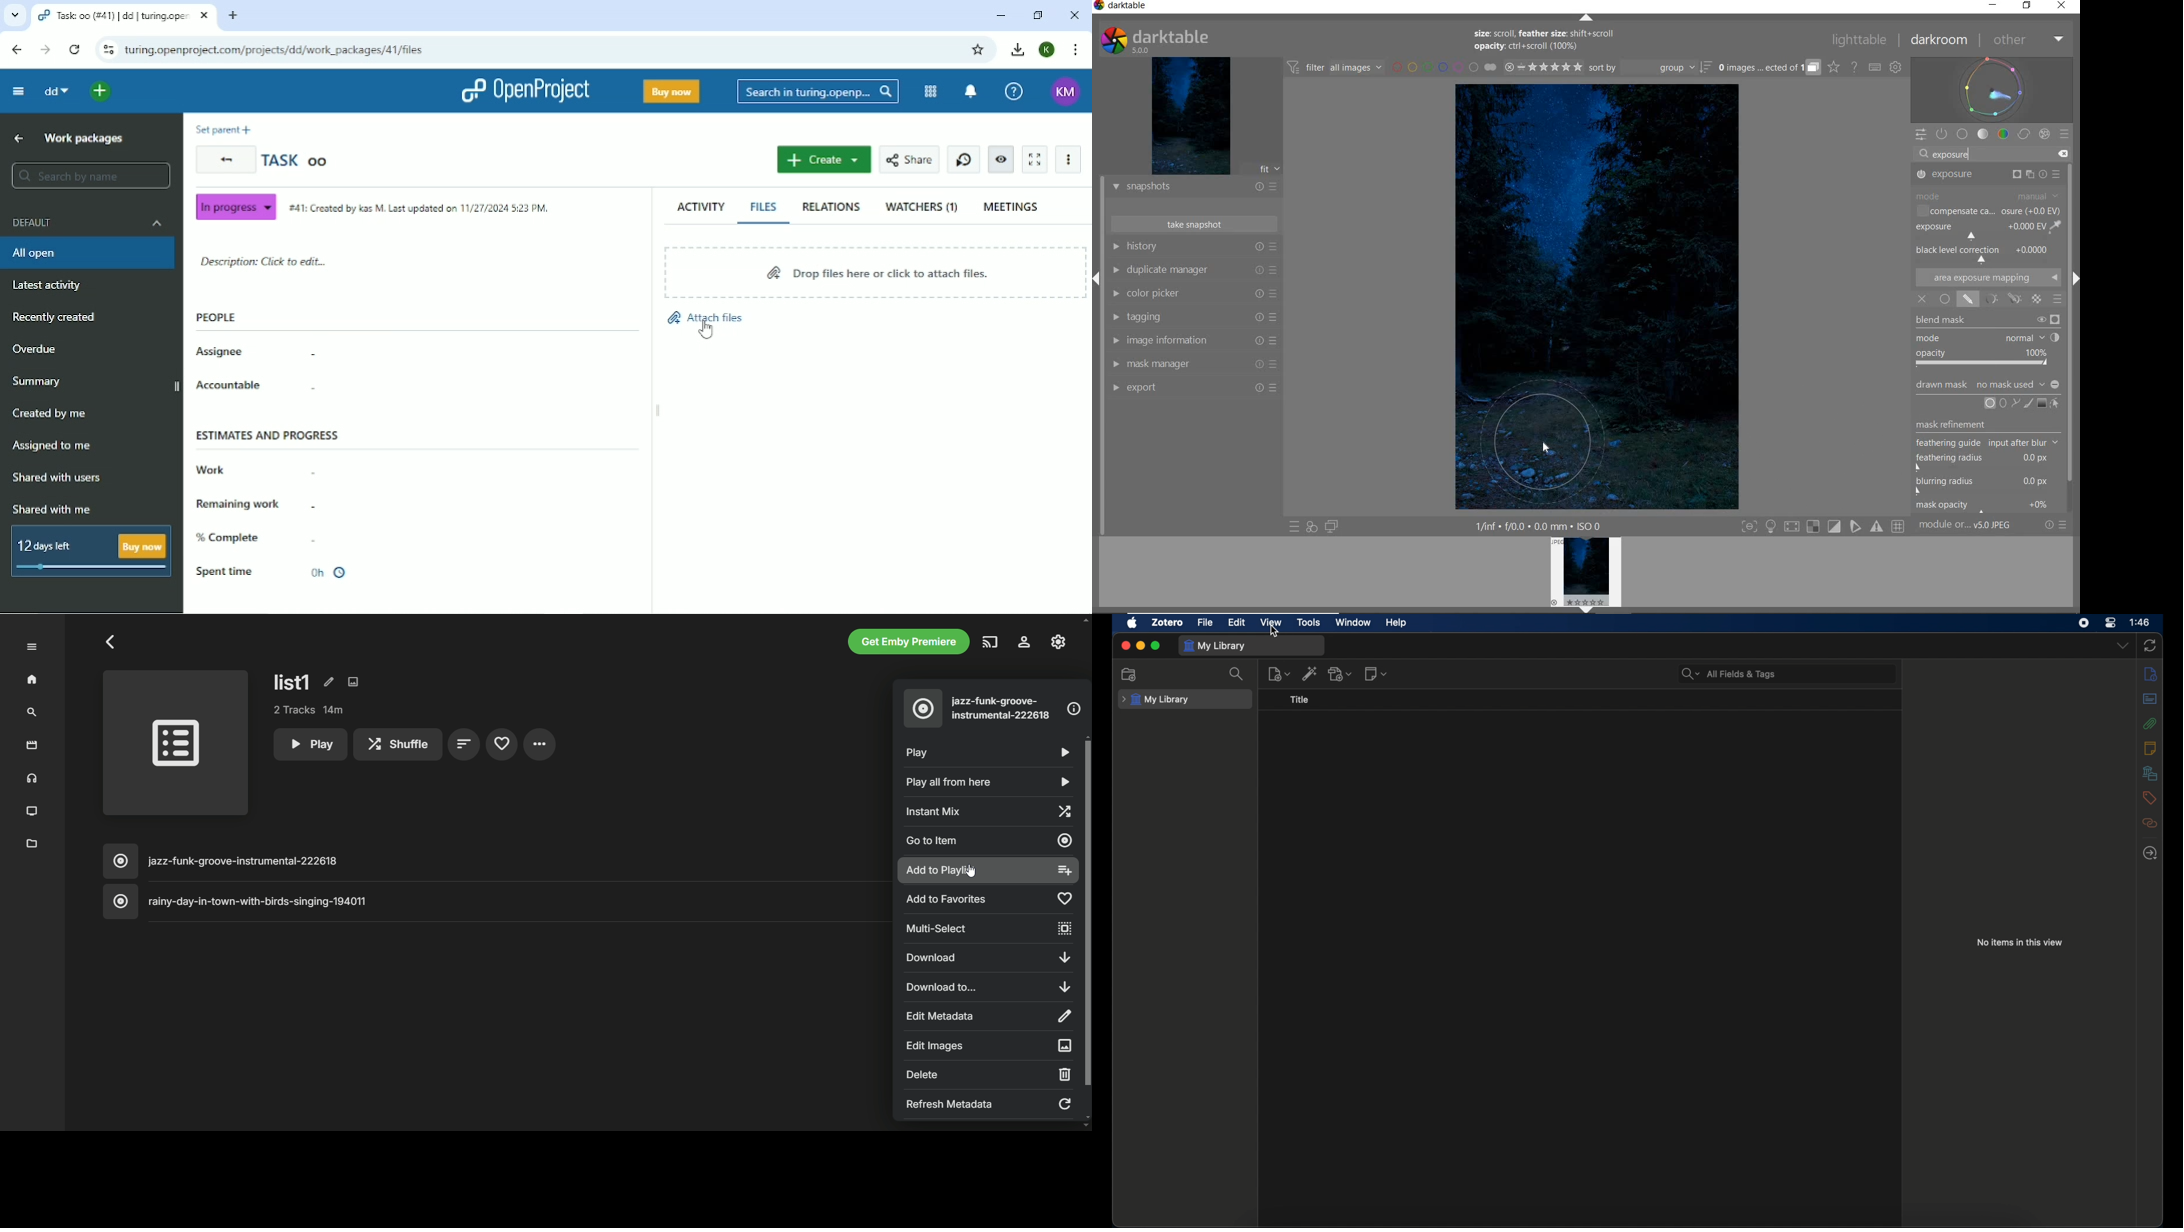  I want to click on Reload this page, so click(77, 50).